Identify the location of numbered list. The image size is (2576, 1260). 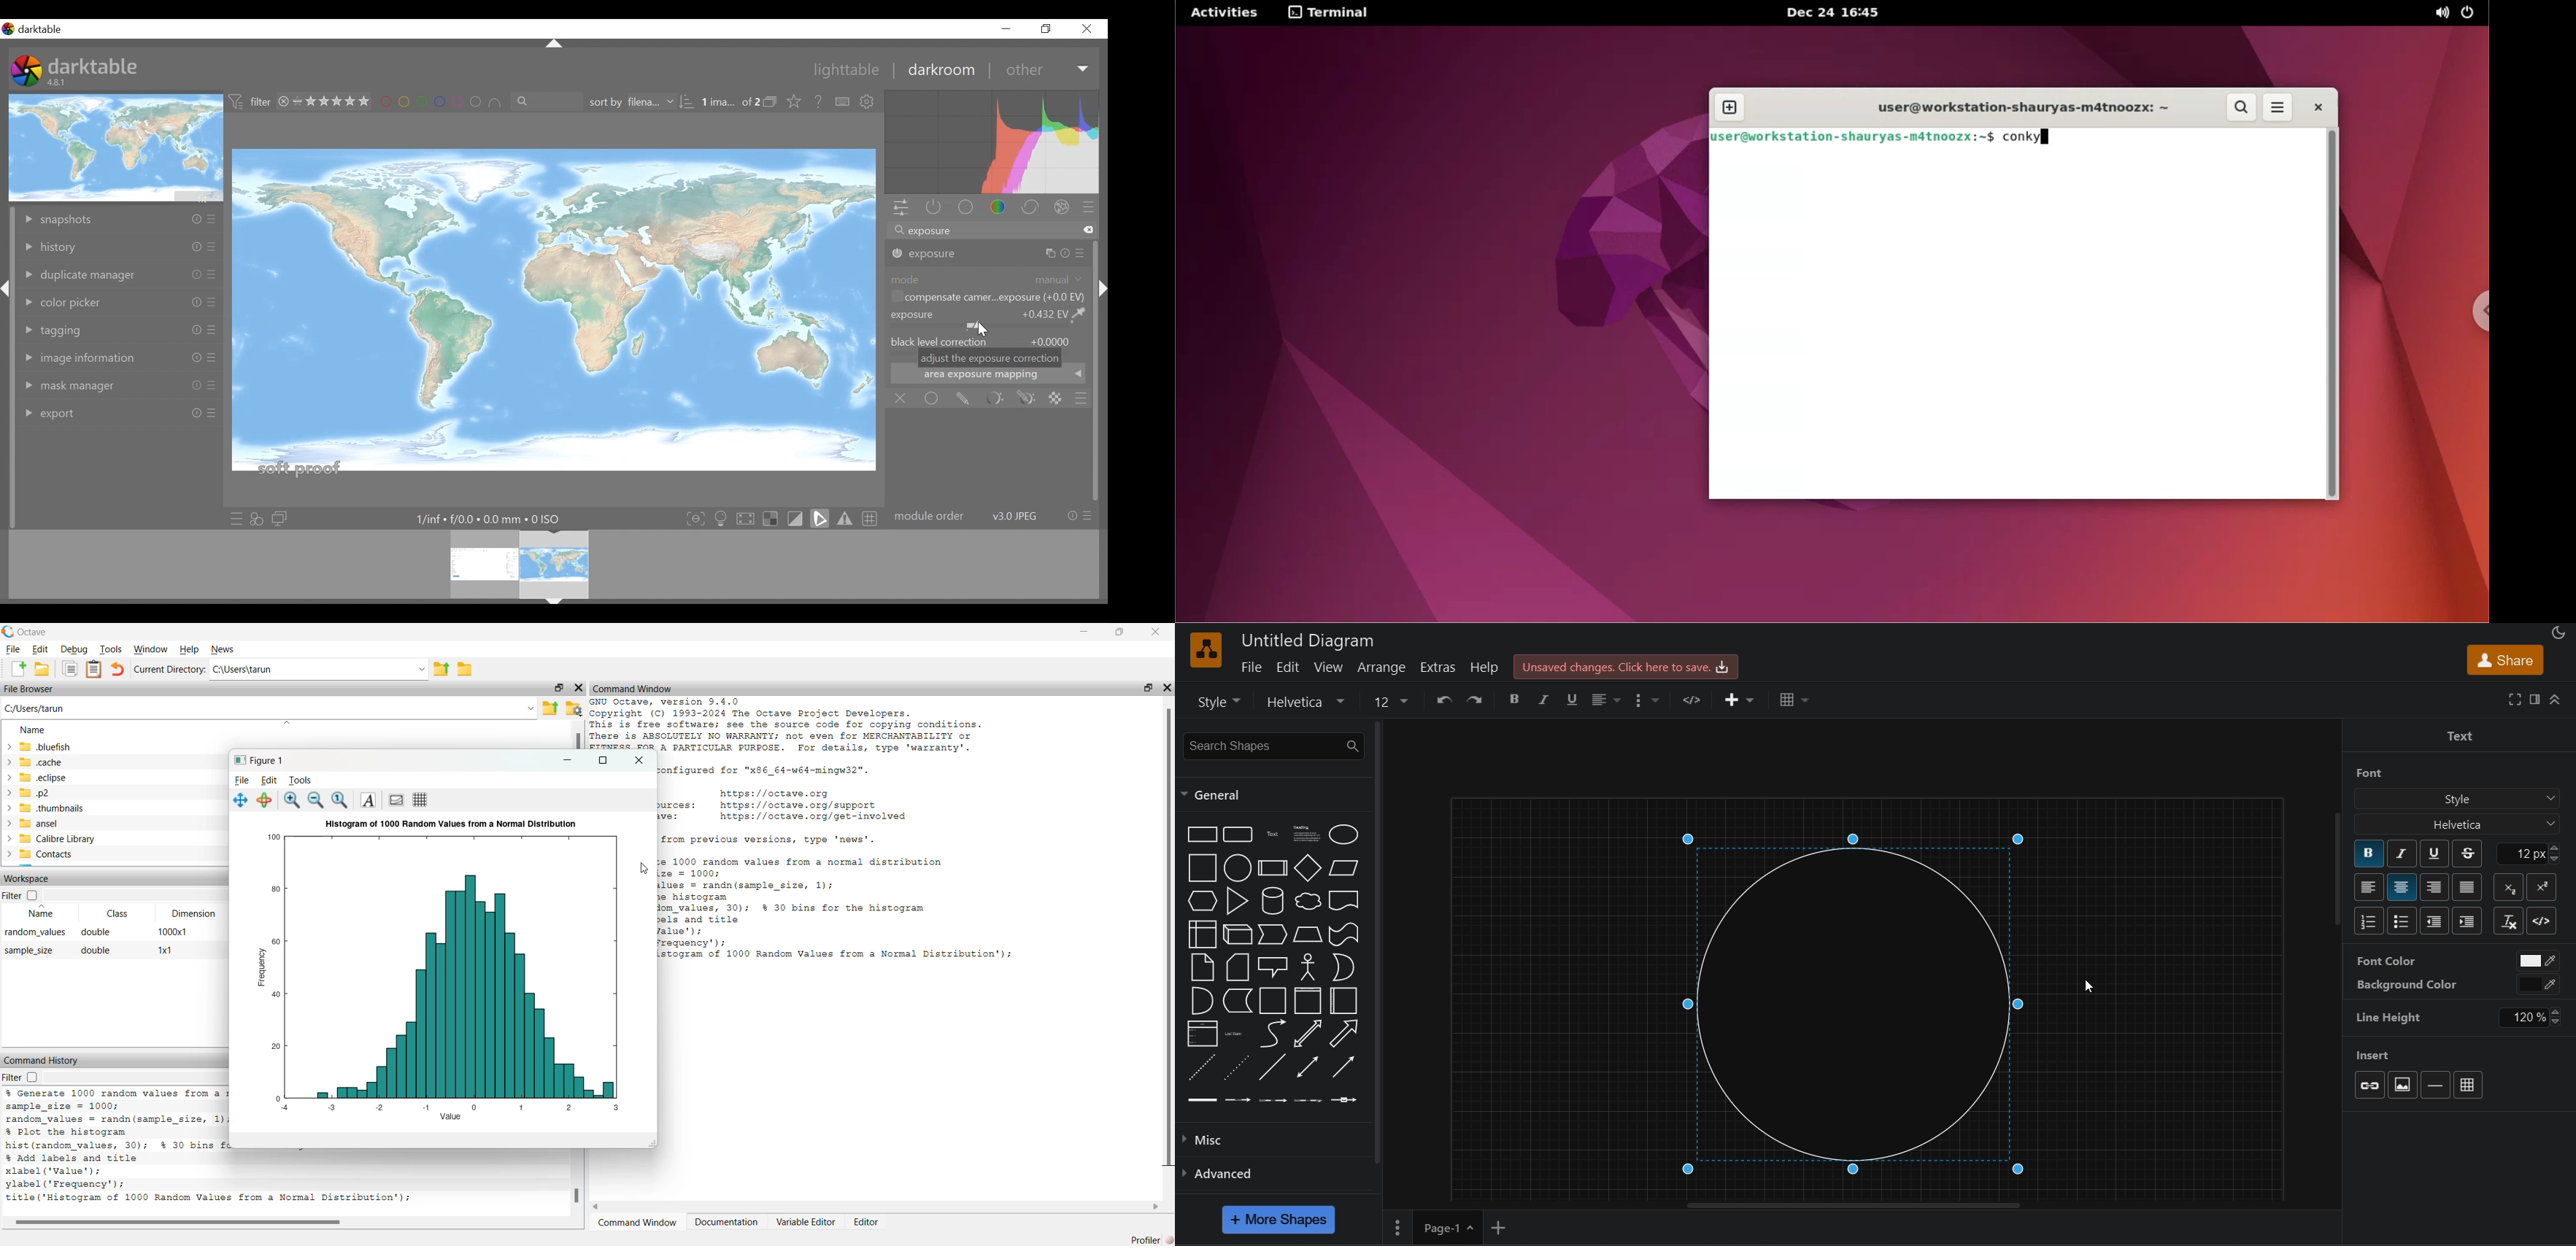
(2370, 920).